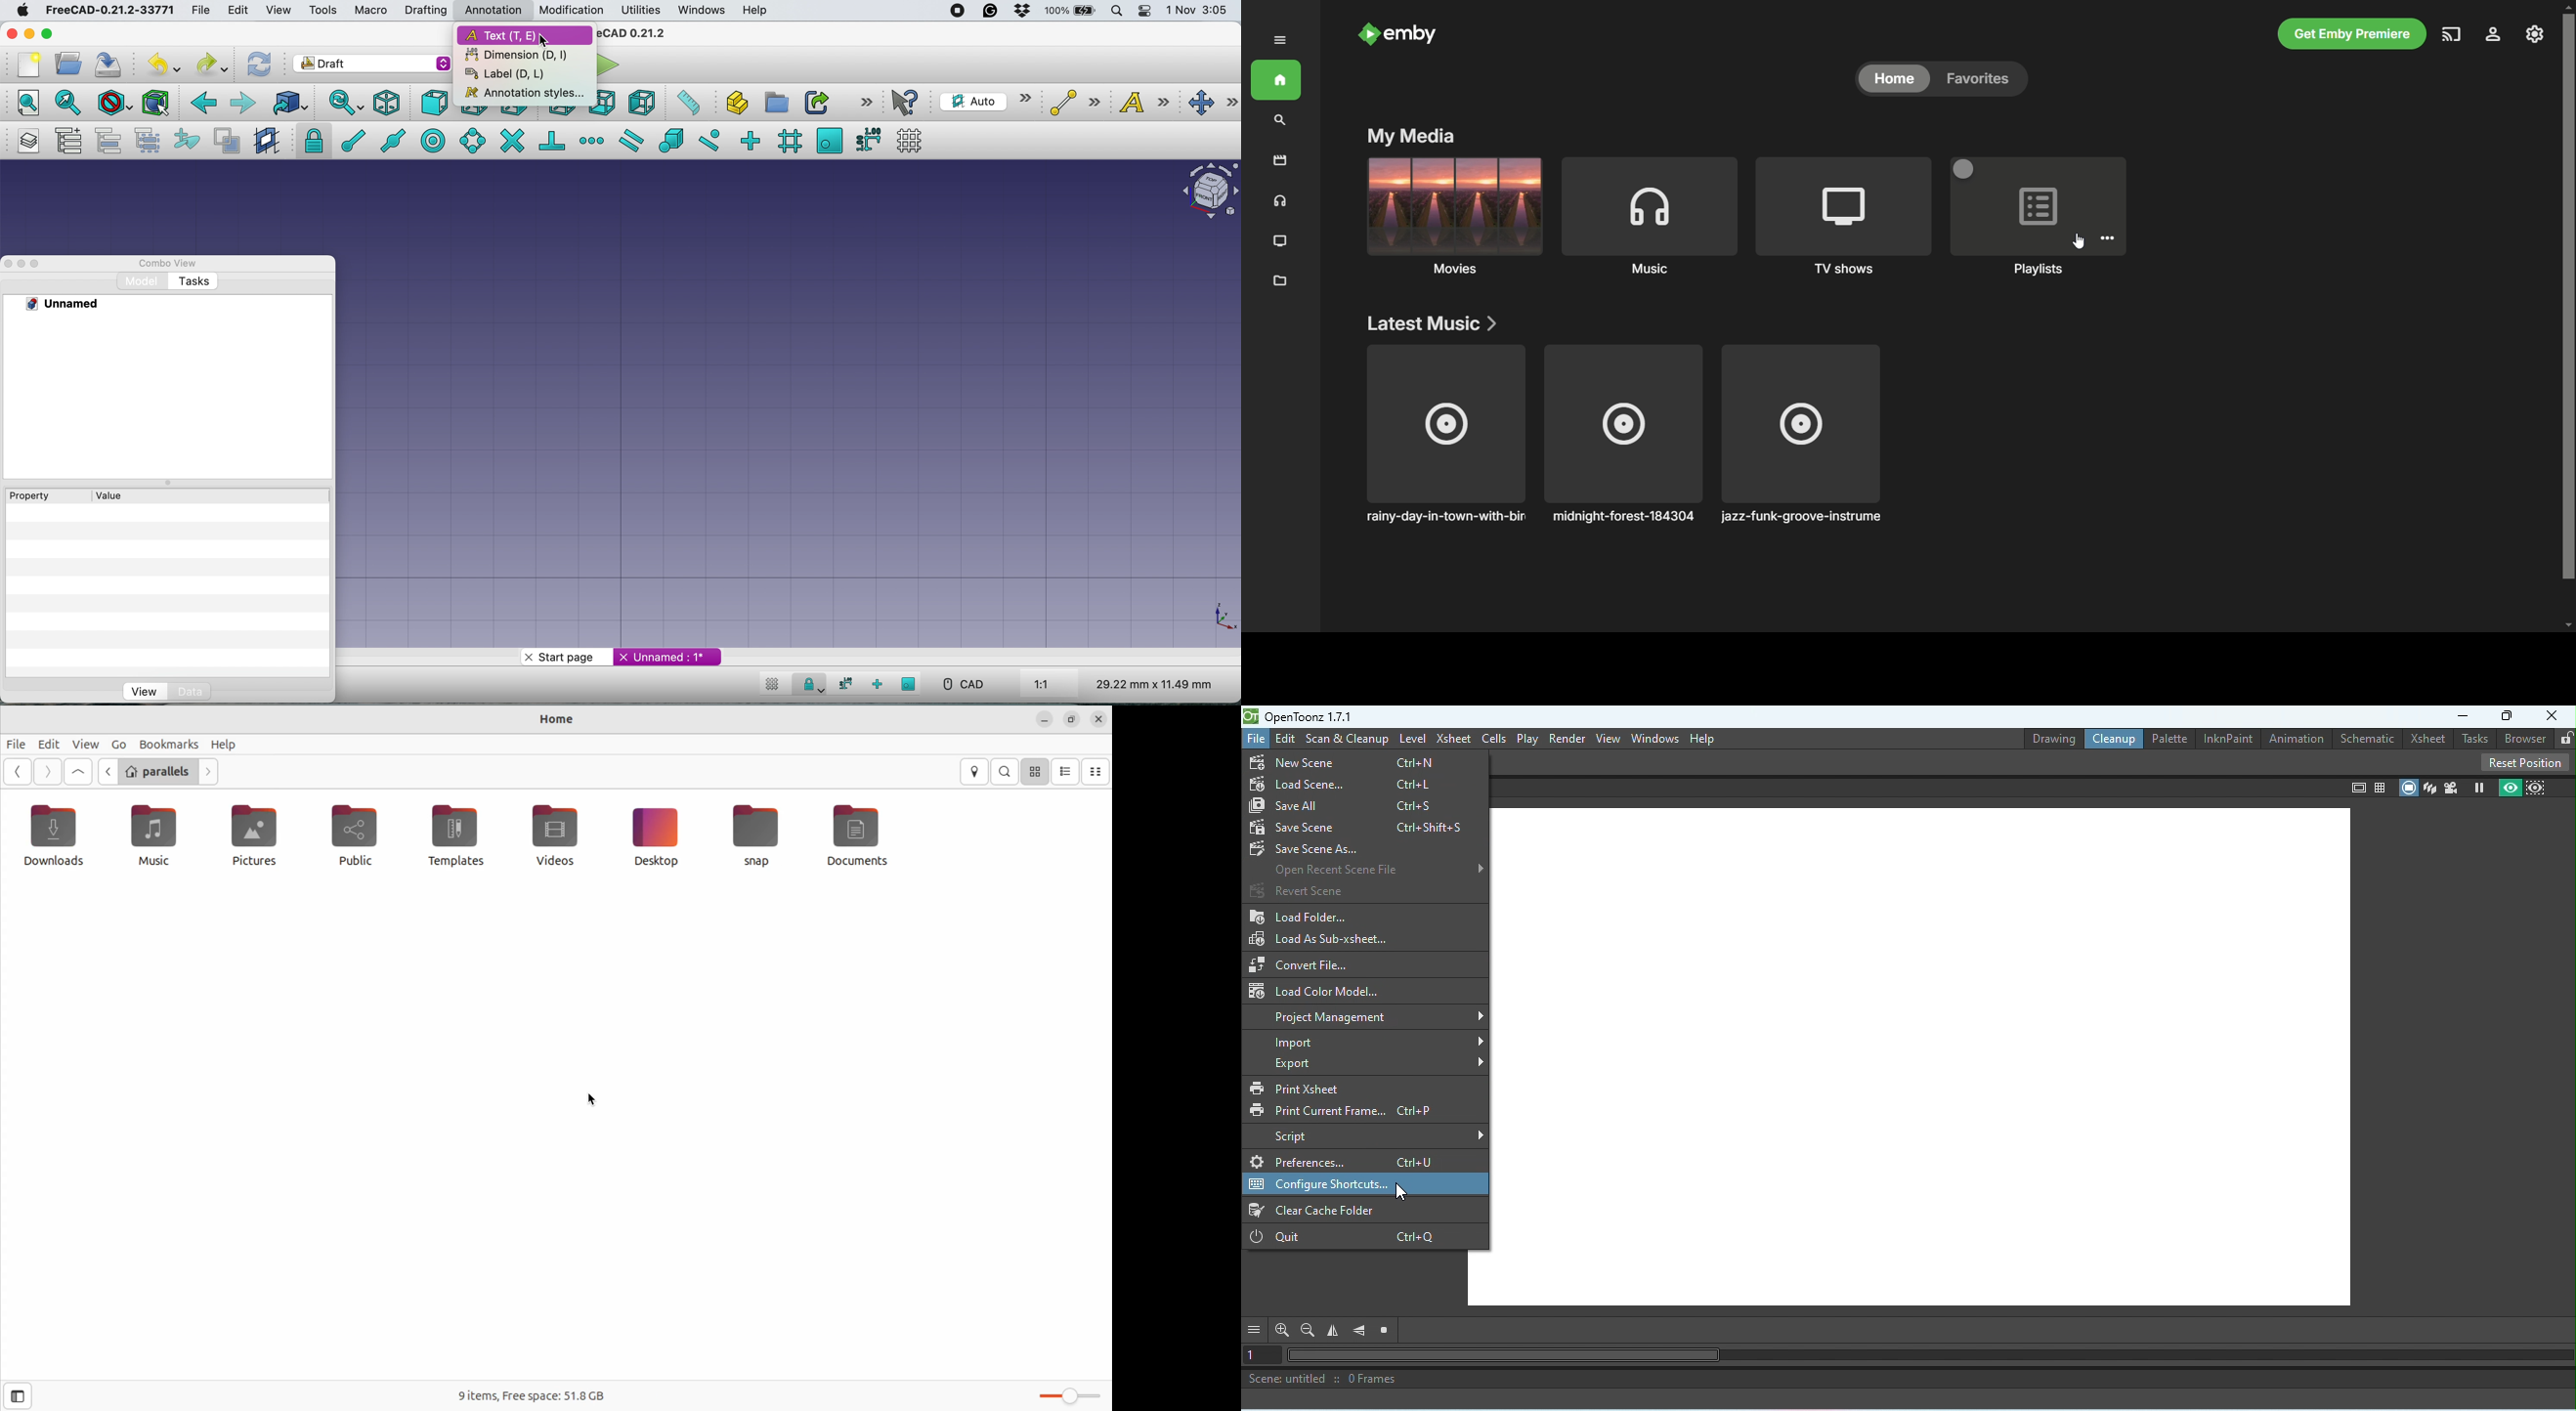 This screenshot has width=2576, height=1428. What do you see at coordinates (952, 11) in the screenshot?
I see `screen recorder` at bounding box center [952, 11].